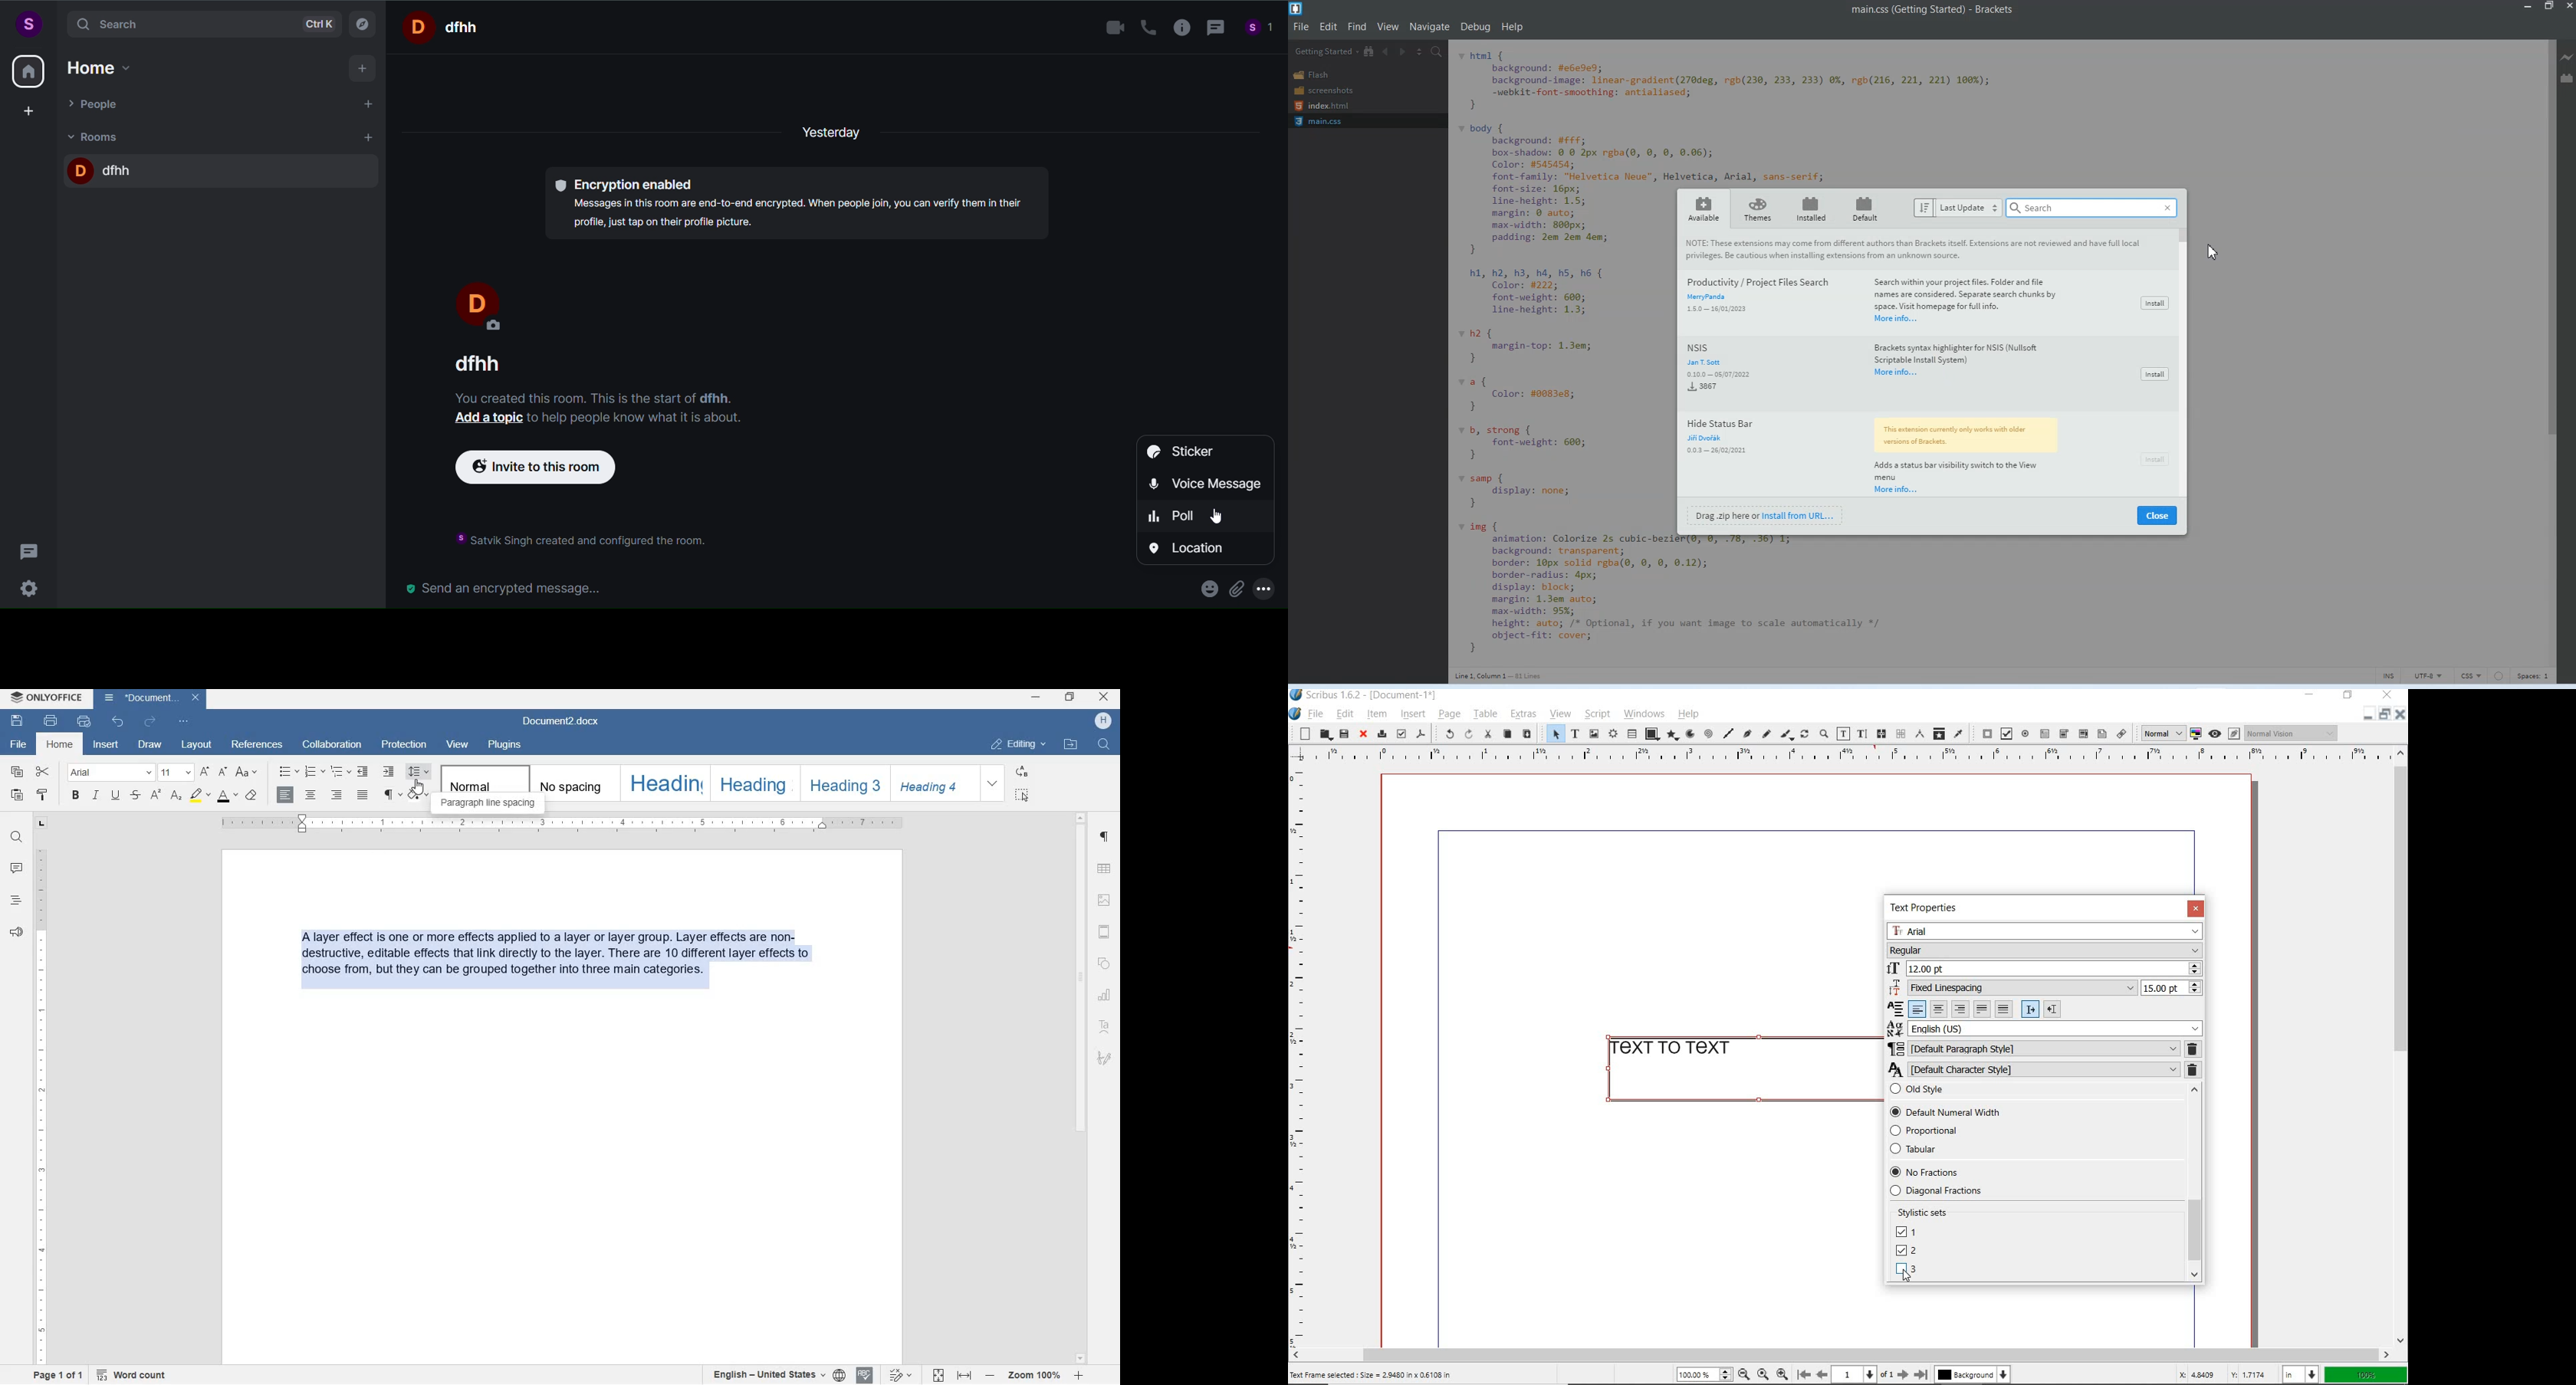 This screenshot has width=2576, height=1400. What do you see at coordinates (1513, 27) in the screenshot?
I see `Help` at bounding box center [1513, 27].